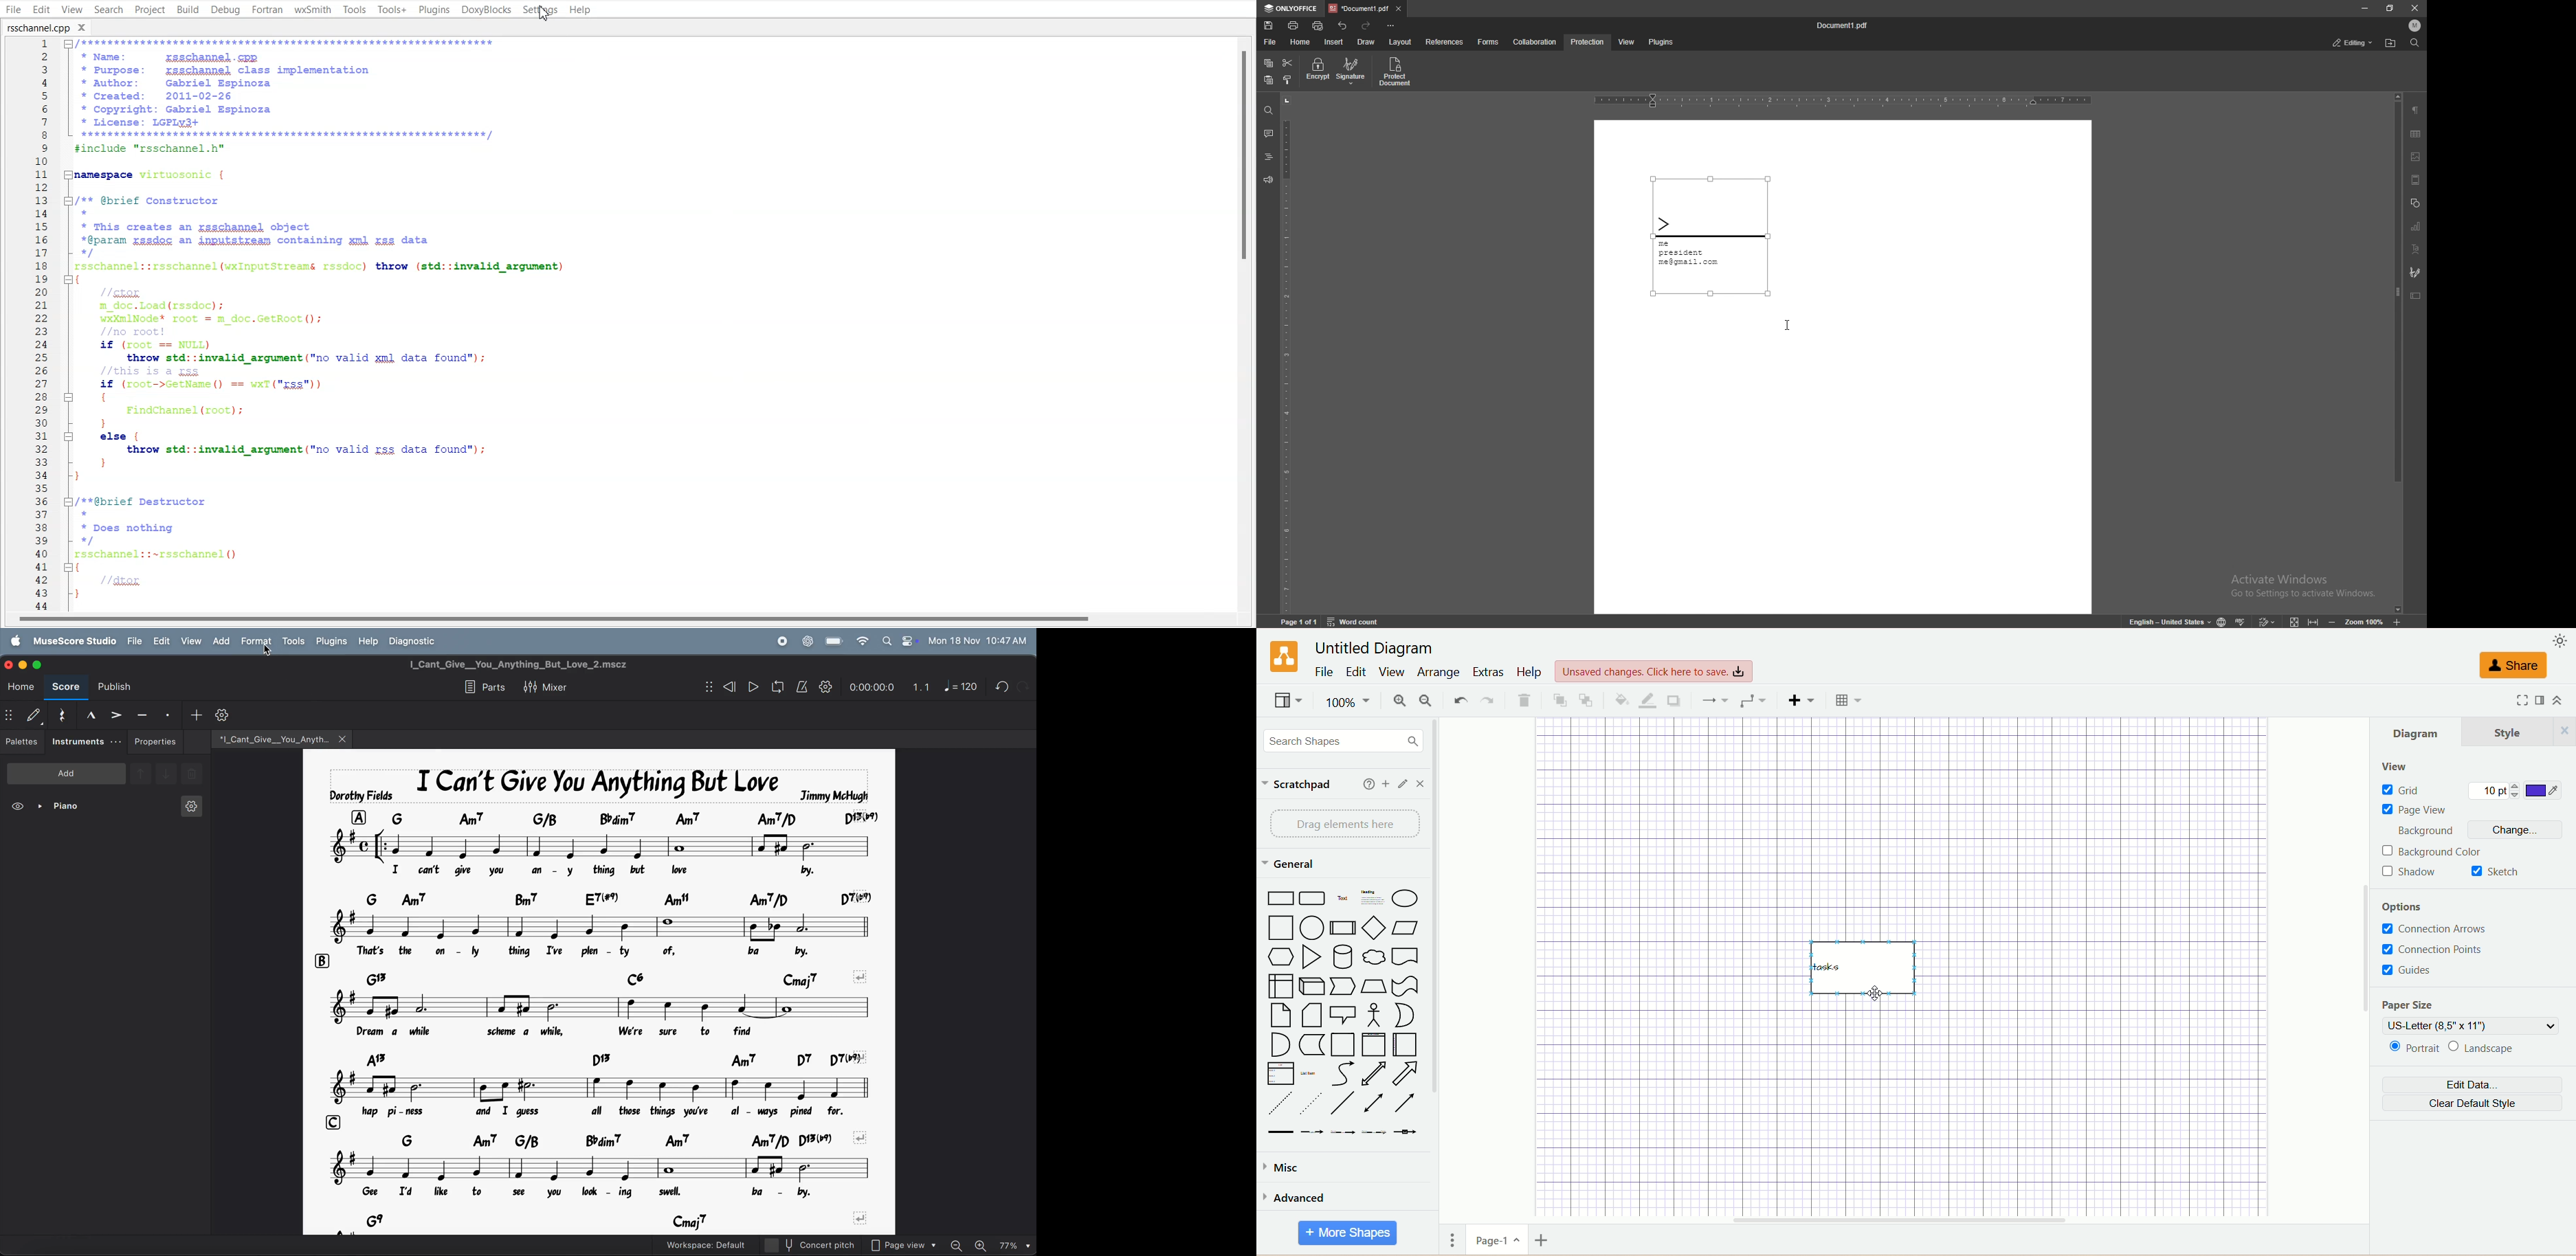 The image size is (2576, 1260). What do you see at coordinates (1346, 1233) in the screenshot?
I see `more shapes` at bounding box center [1346, 1233].